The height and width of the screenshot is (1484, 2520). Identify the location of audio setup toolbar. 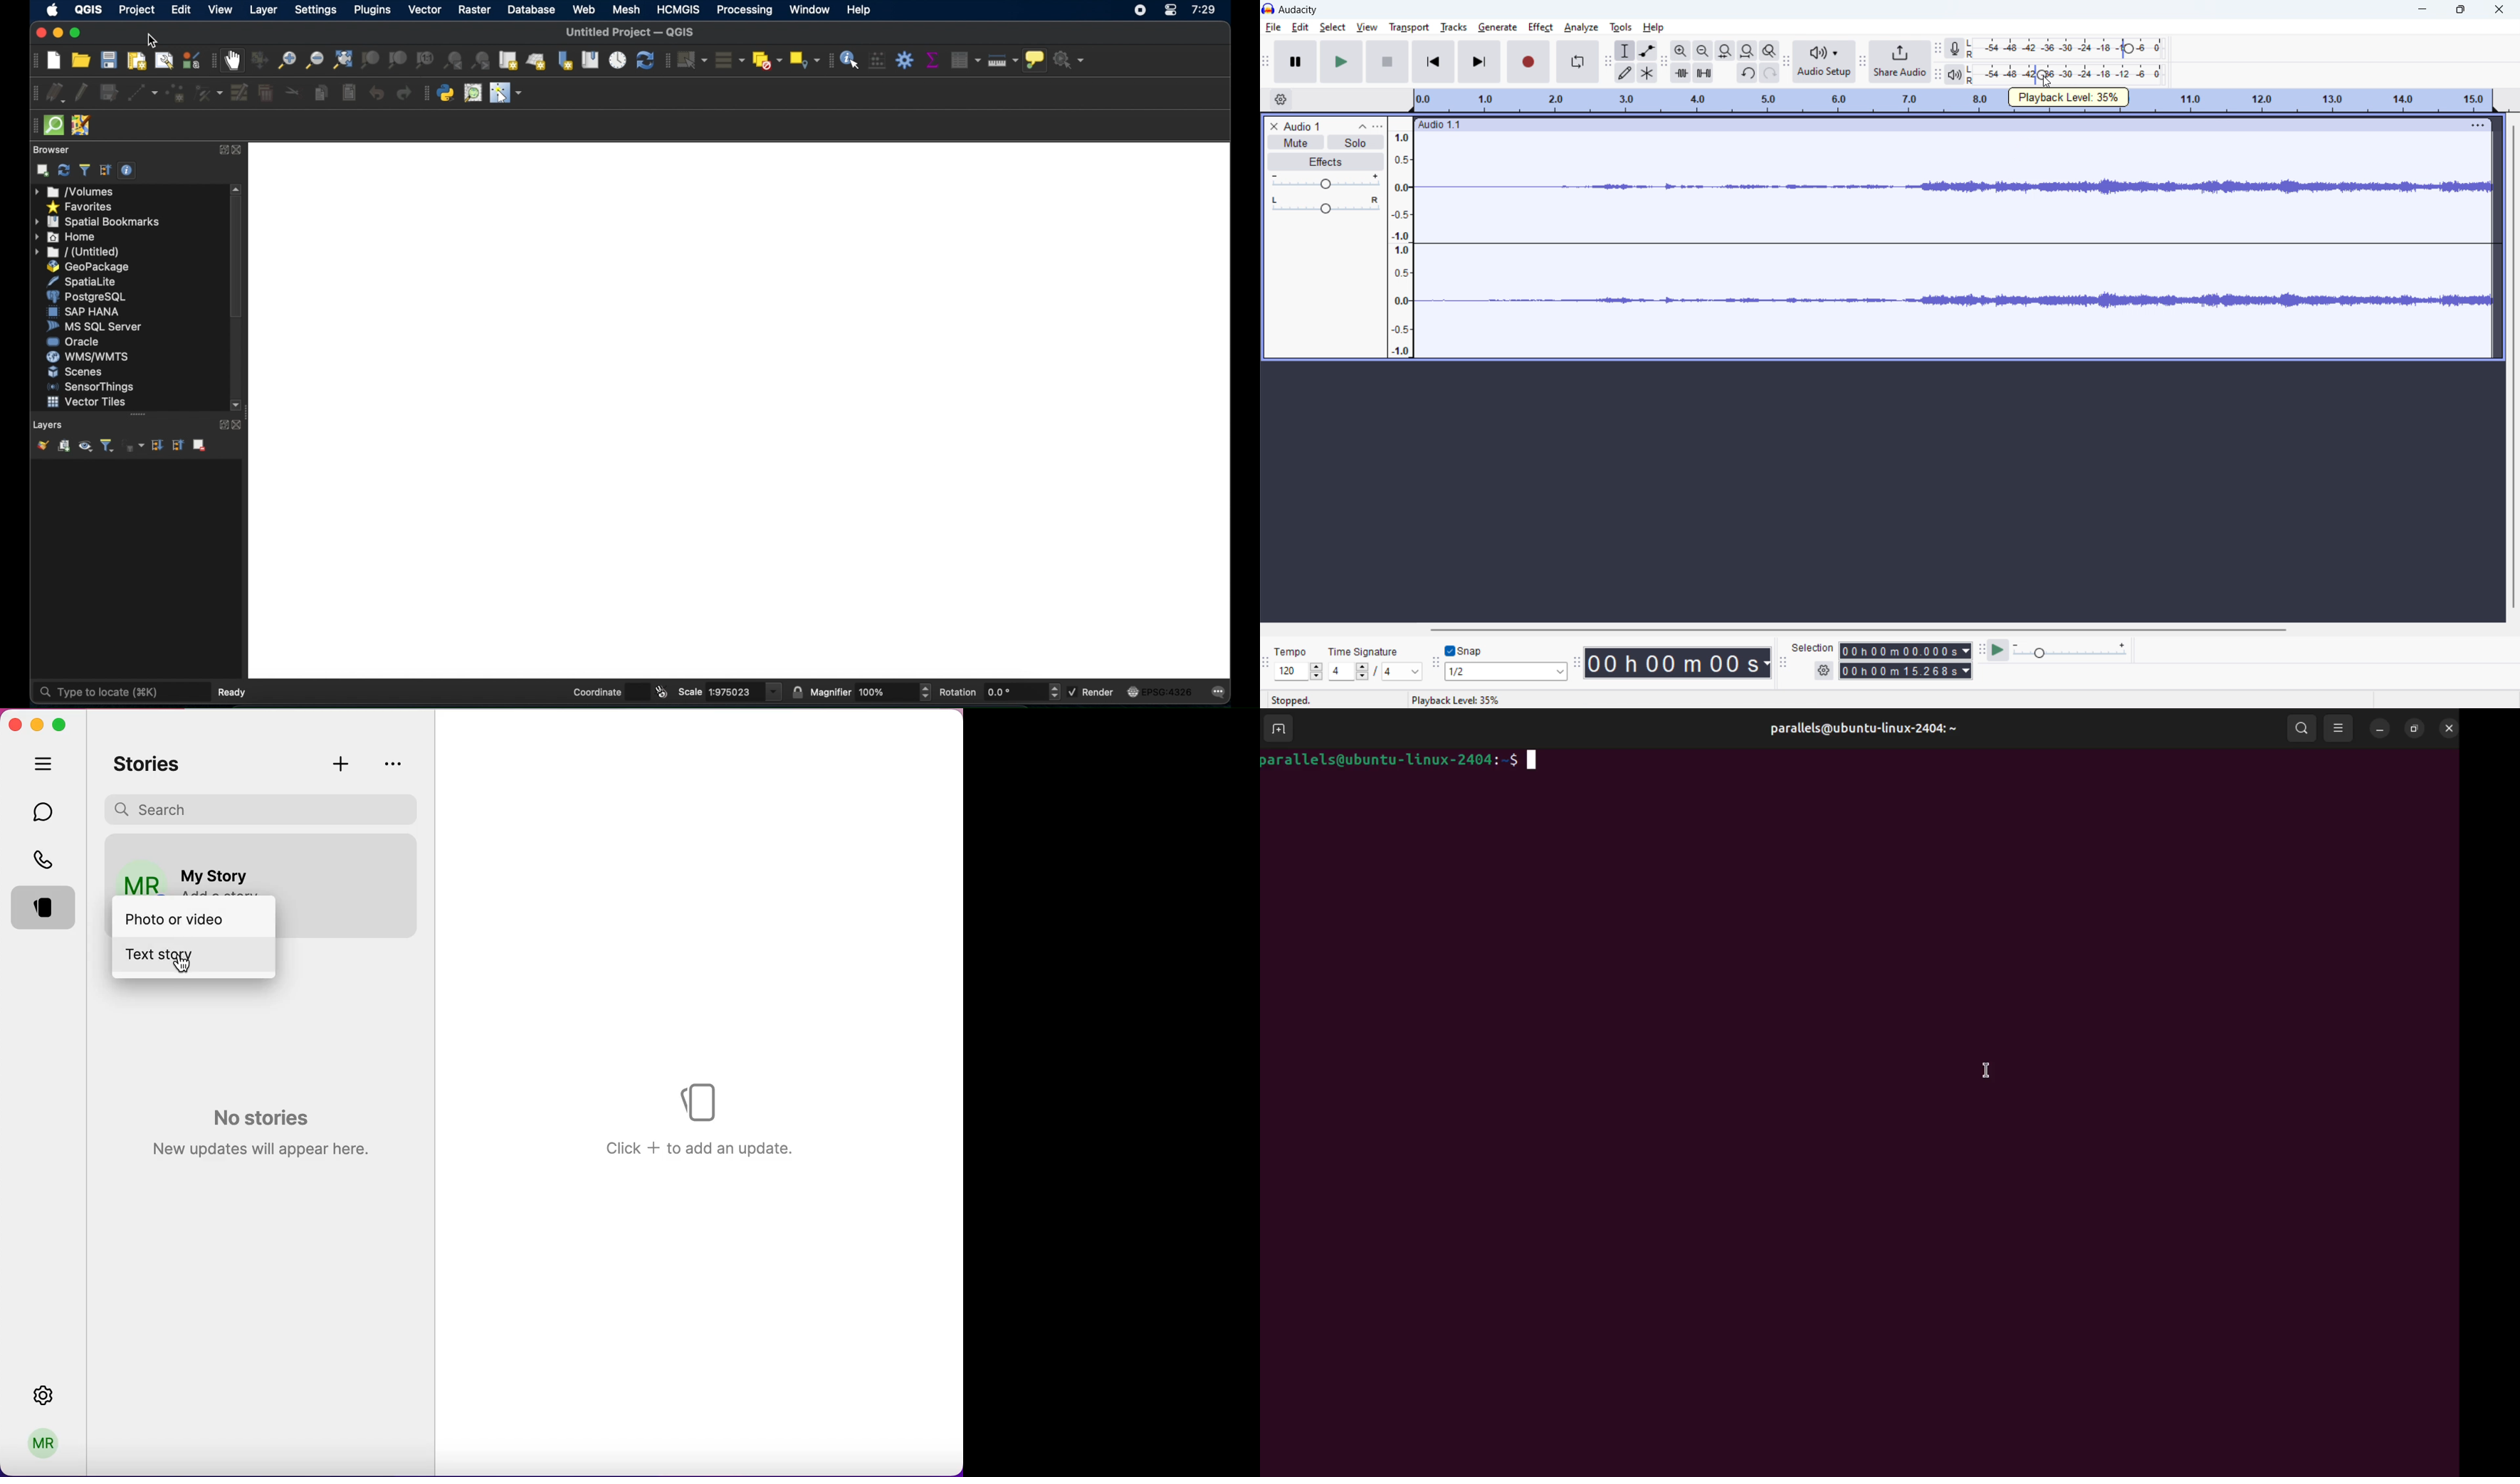
(1786, 62).